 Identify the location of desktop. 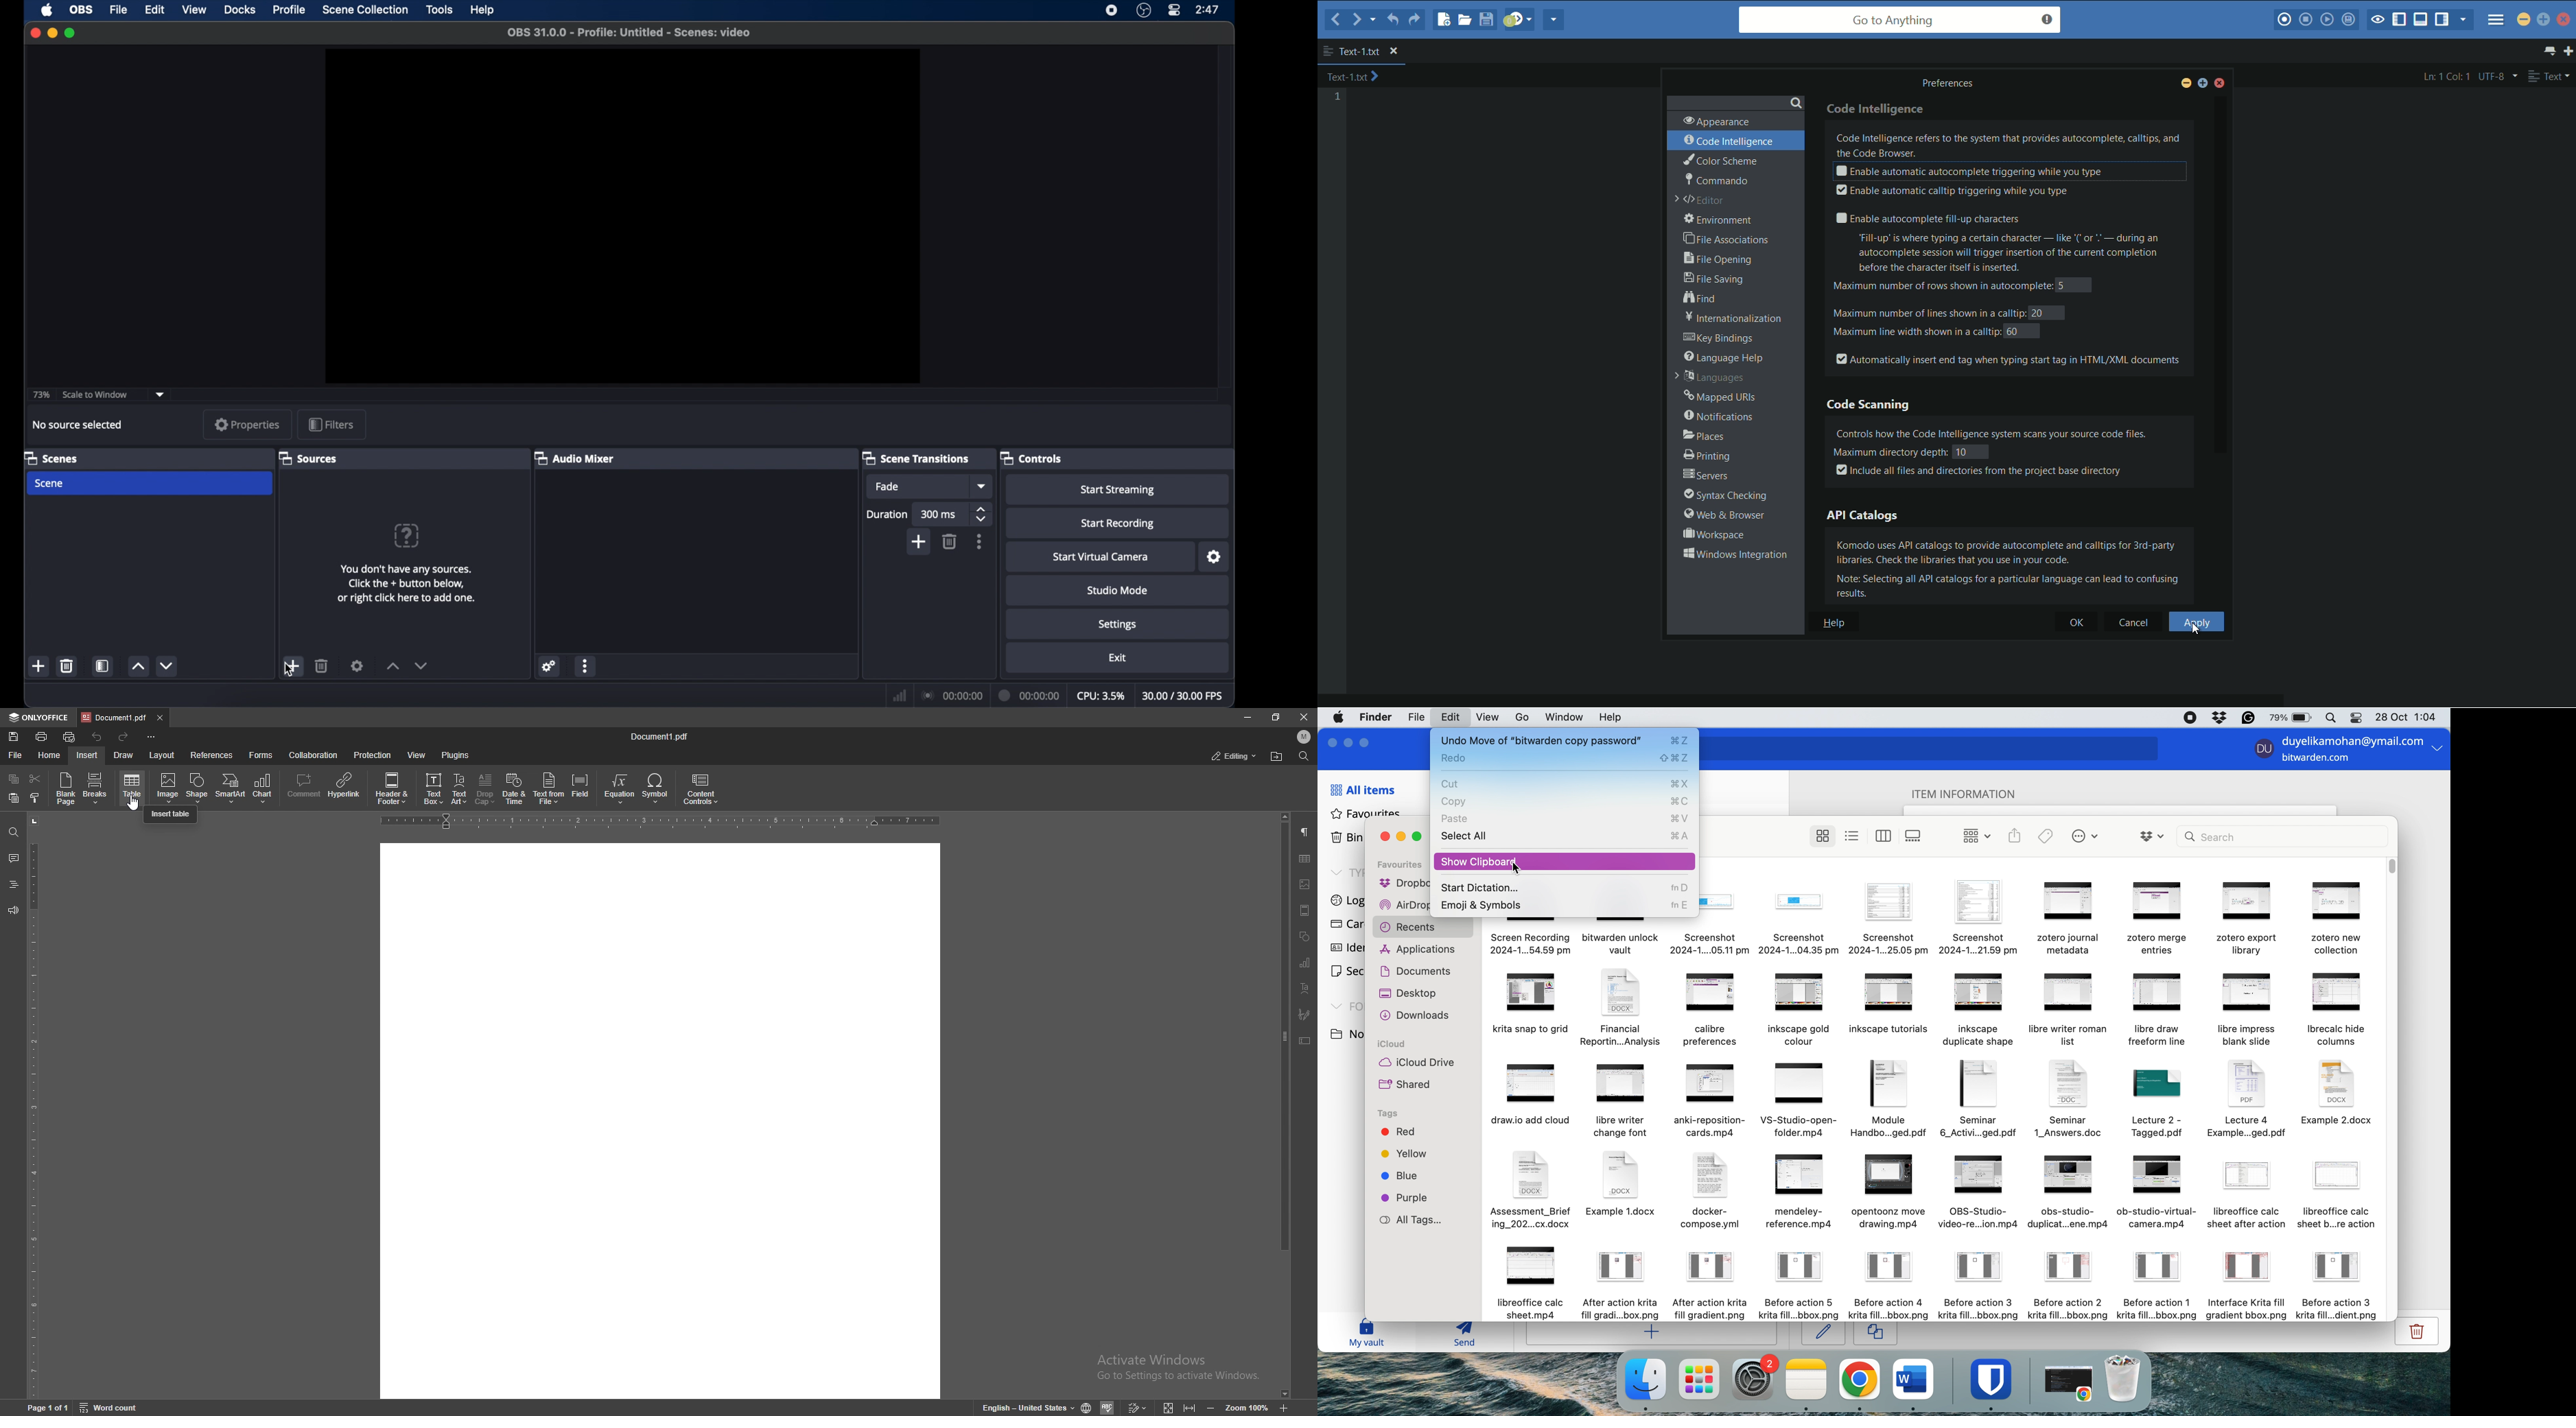
(1413, 994).